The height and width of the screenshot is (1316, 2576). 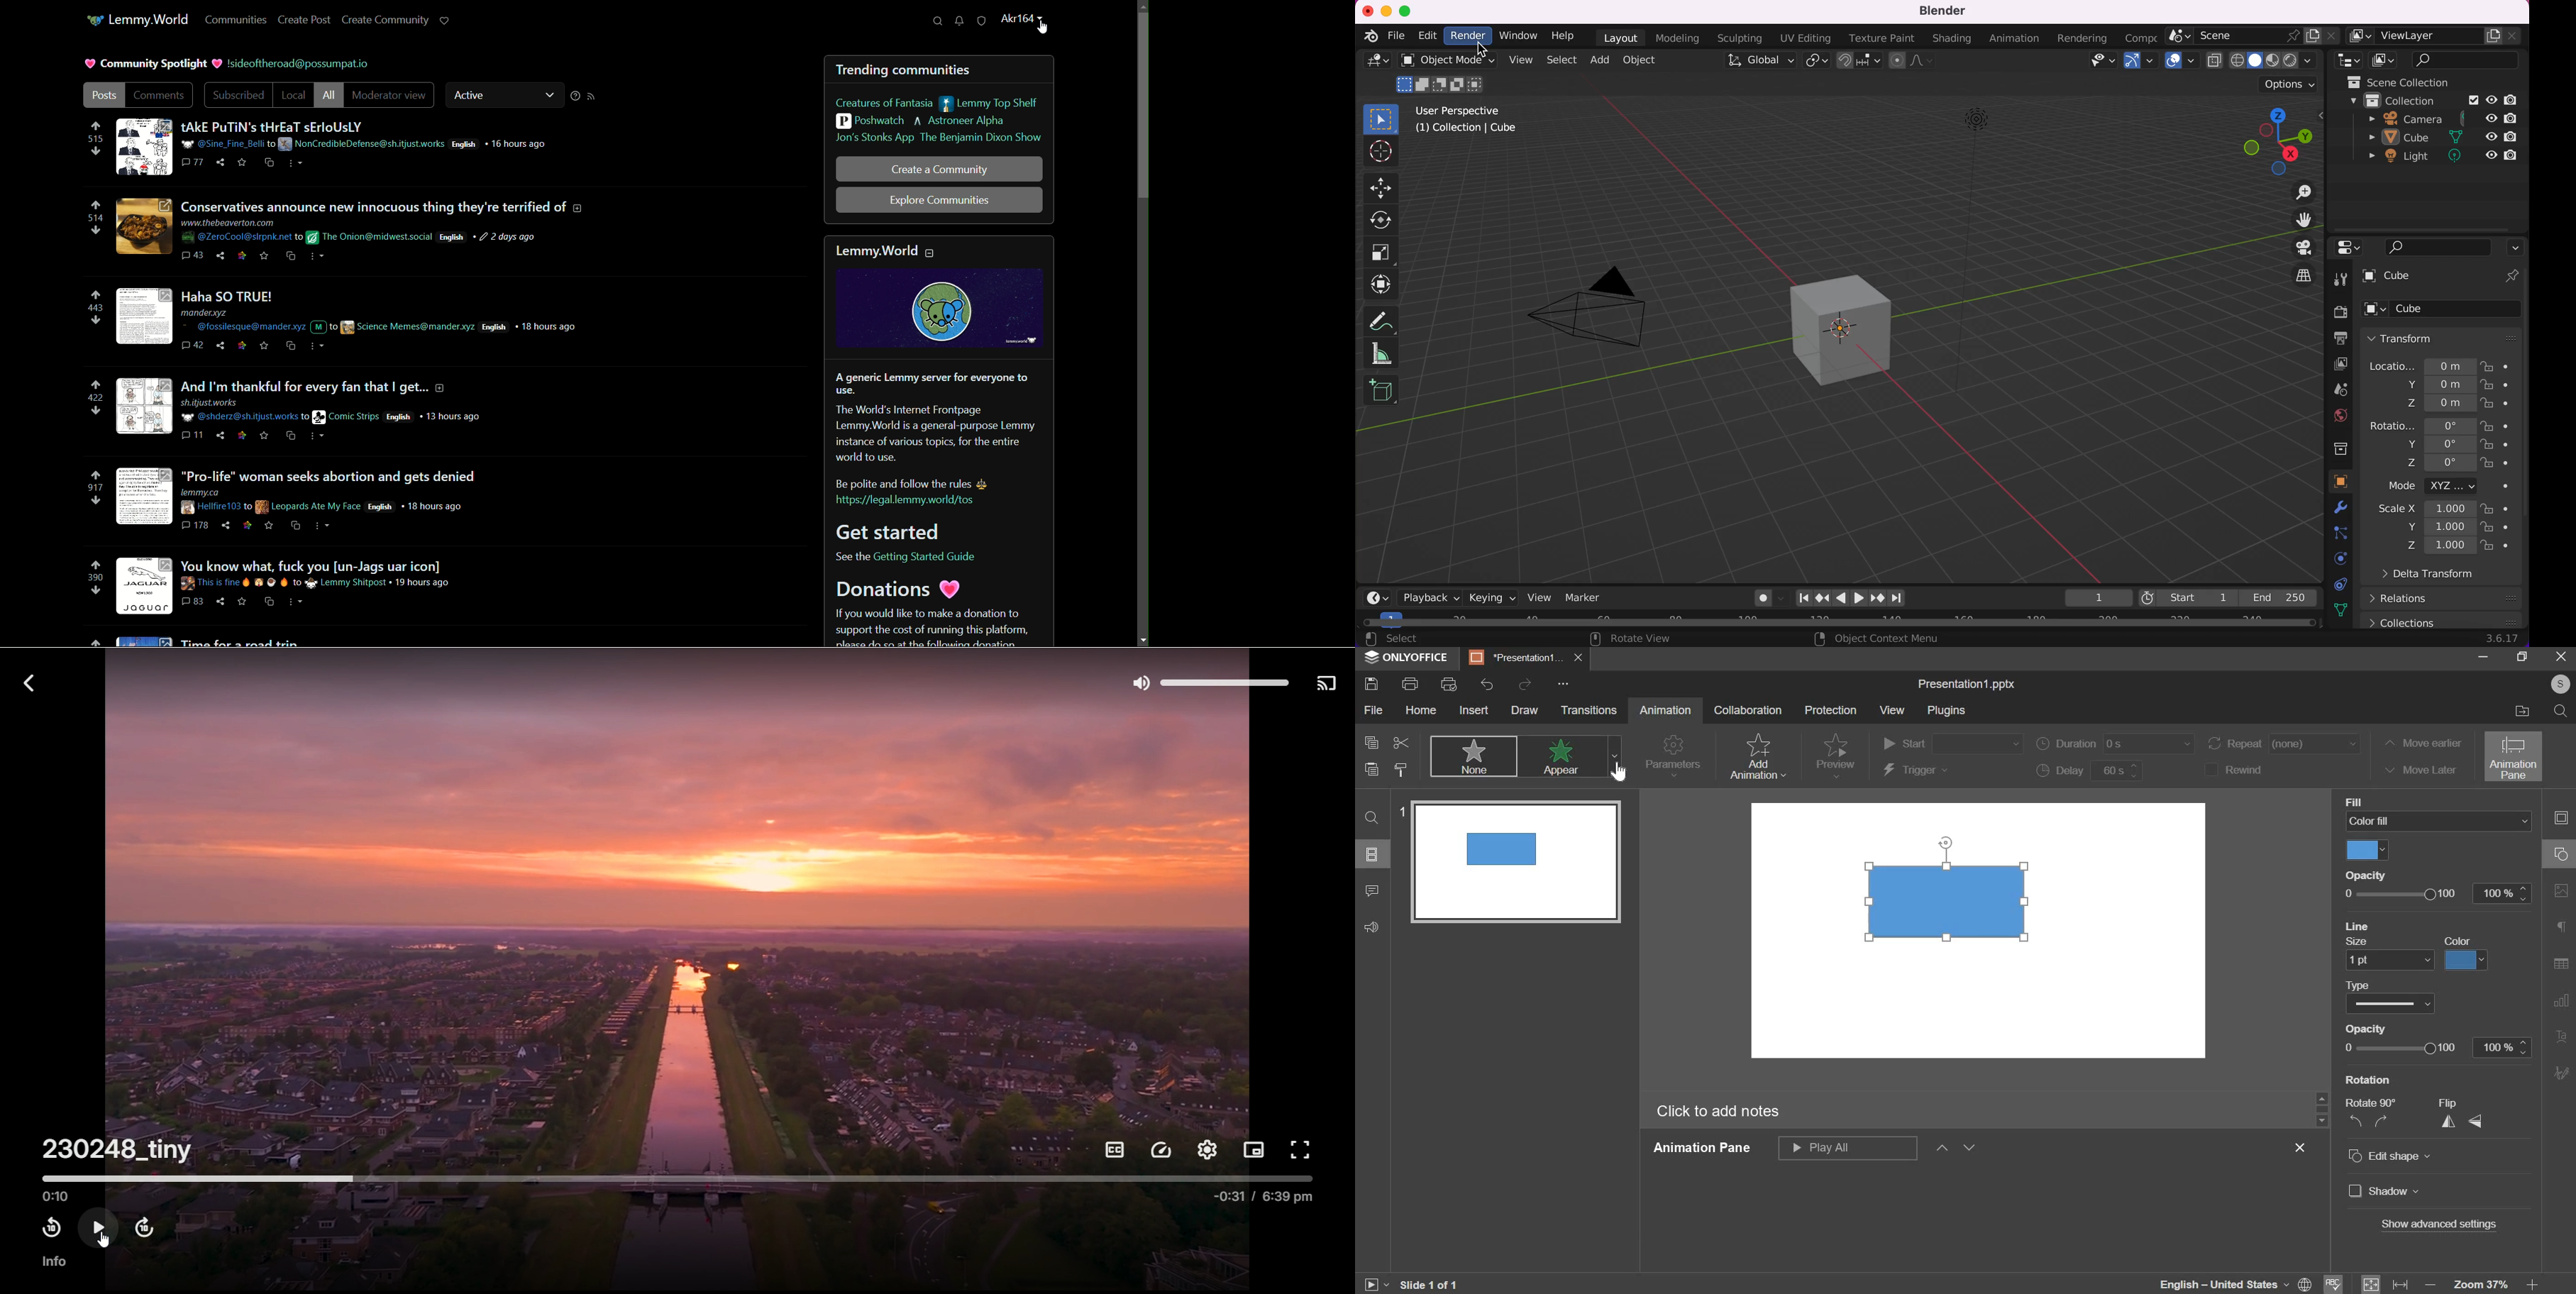 What do you see at coordinates (2559, 658) in the screenshot?
I see `exit` at bounding box center [2559, 658].